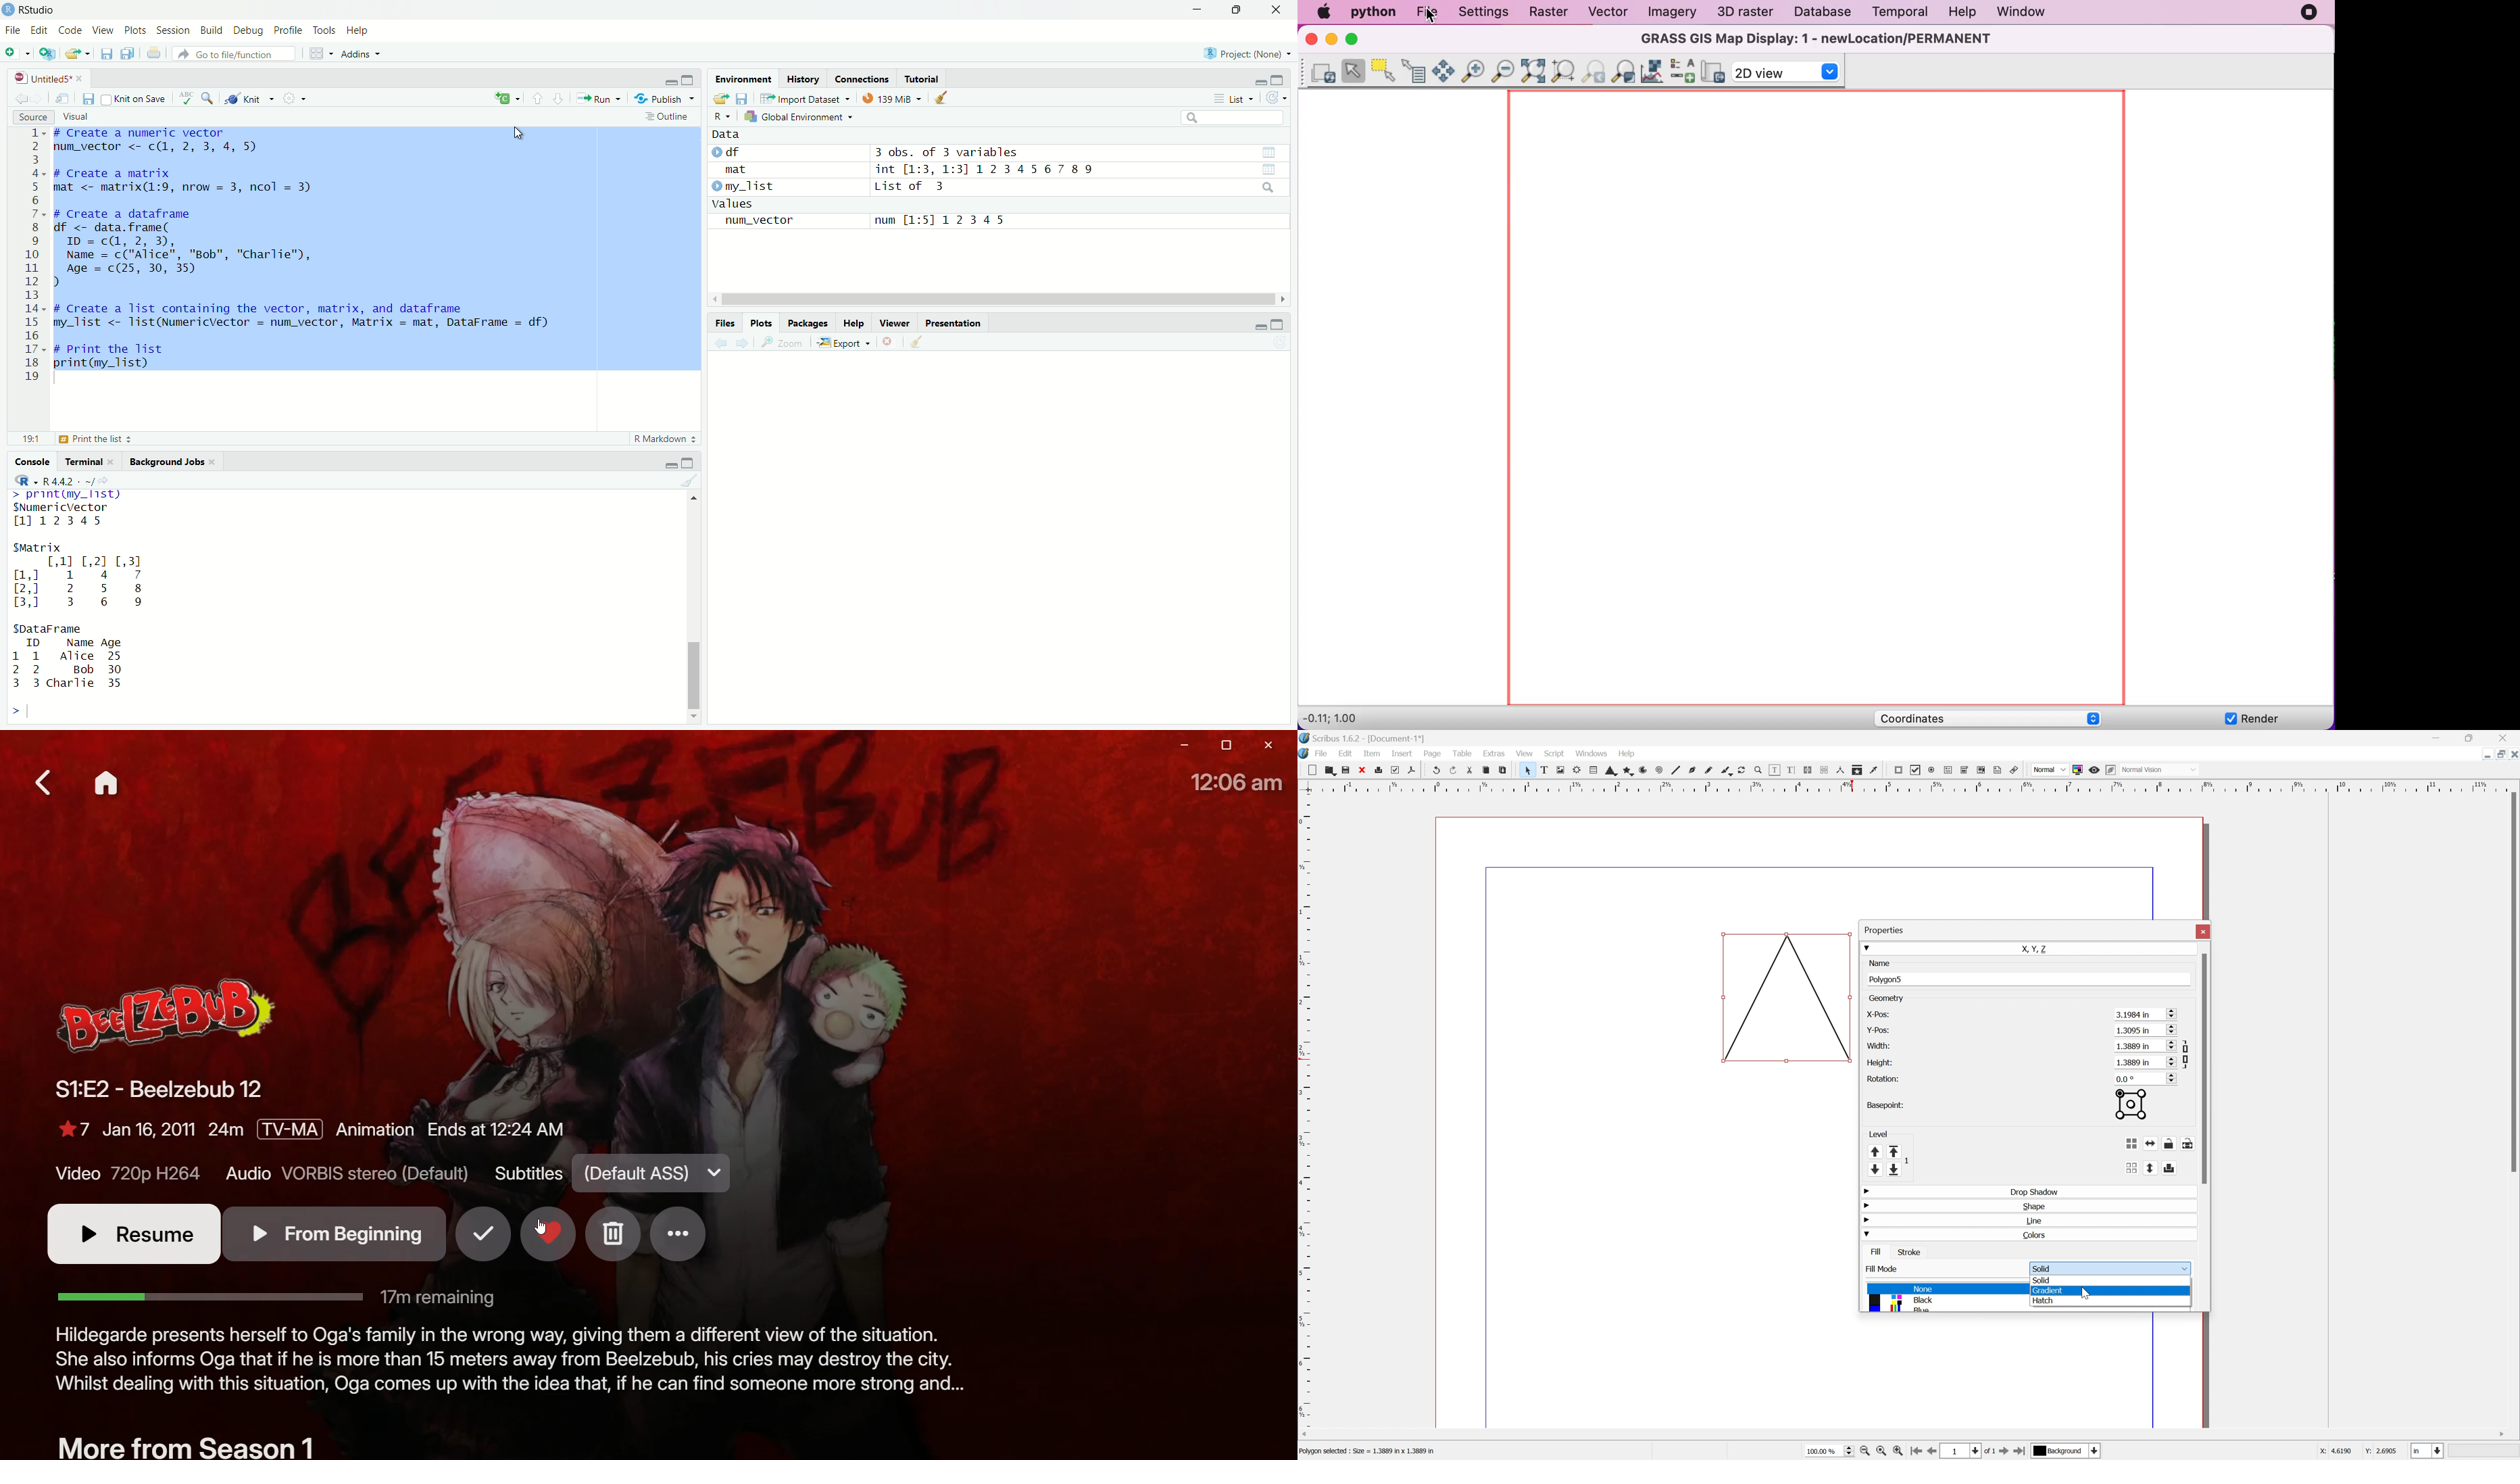 The image size is (2520, 1484). Describe the element at coordinates (2486, 754) in the screenshot. I see `Minimize` at that location.